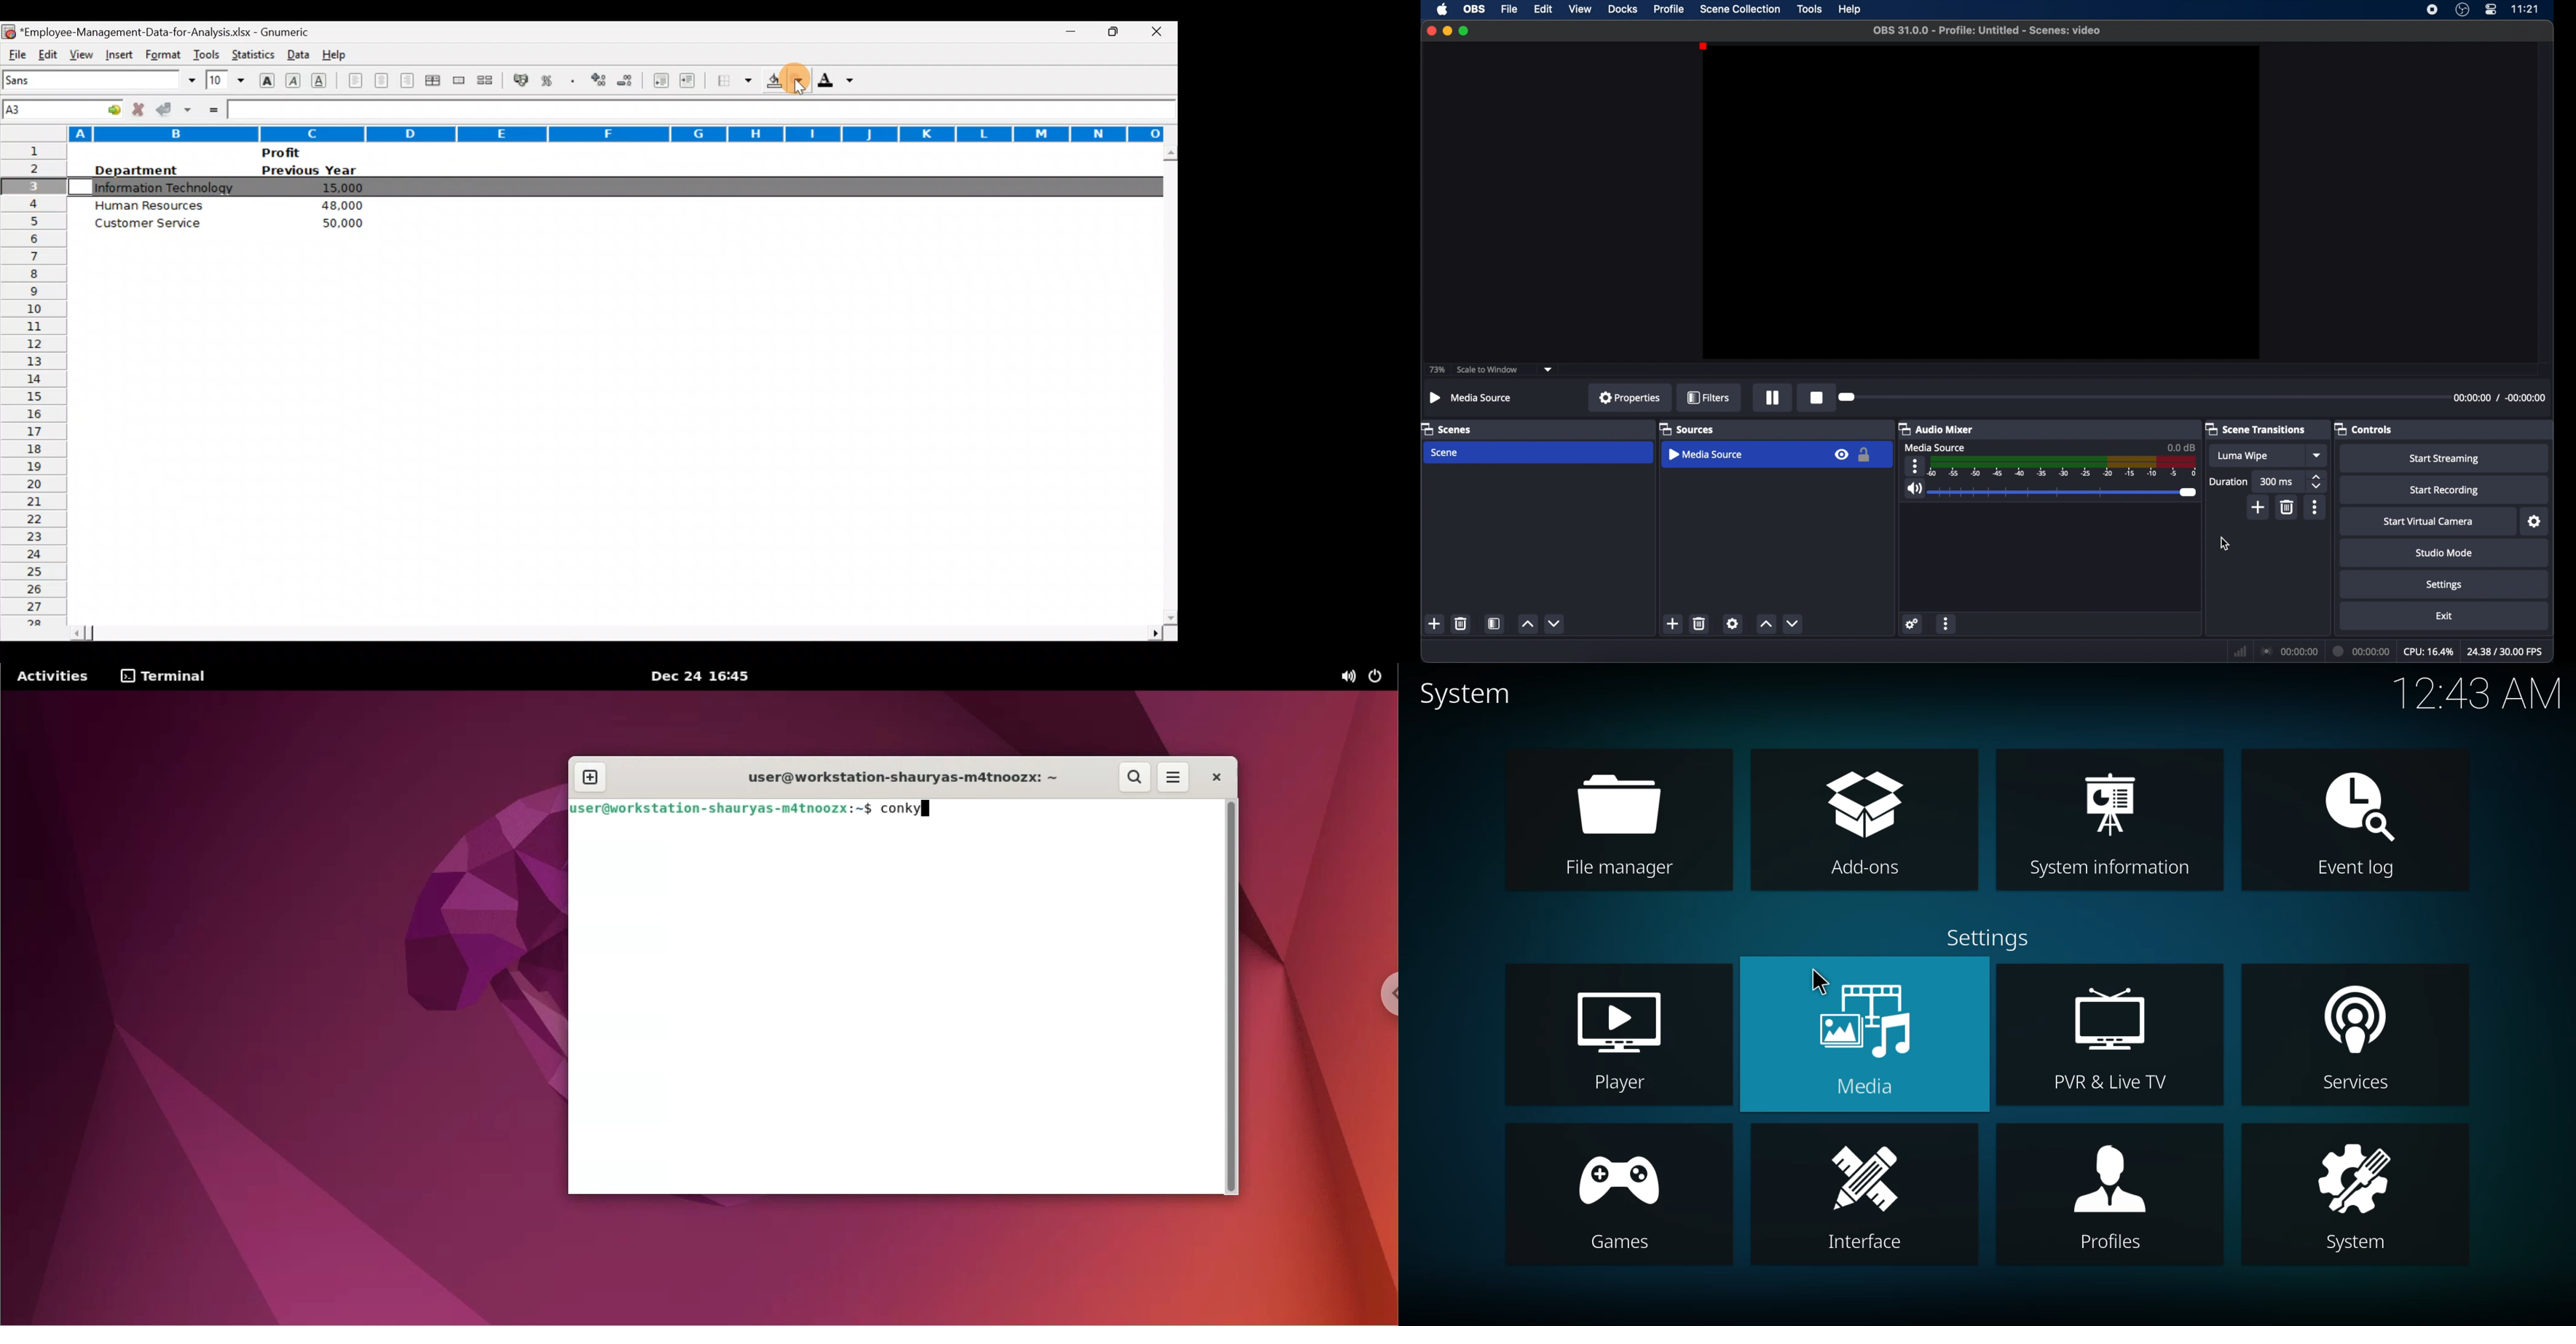 The height and width of the screenshot is (1344, 2576). What do you see at coordinates (1119, 30) in the screenshot?
I see `Maximize` at bounding box center [1119, 30].